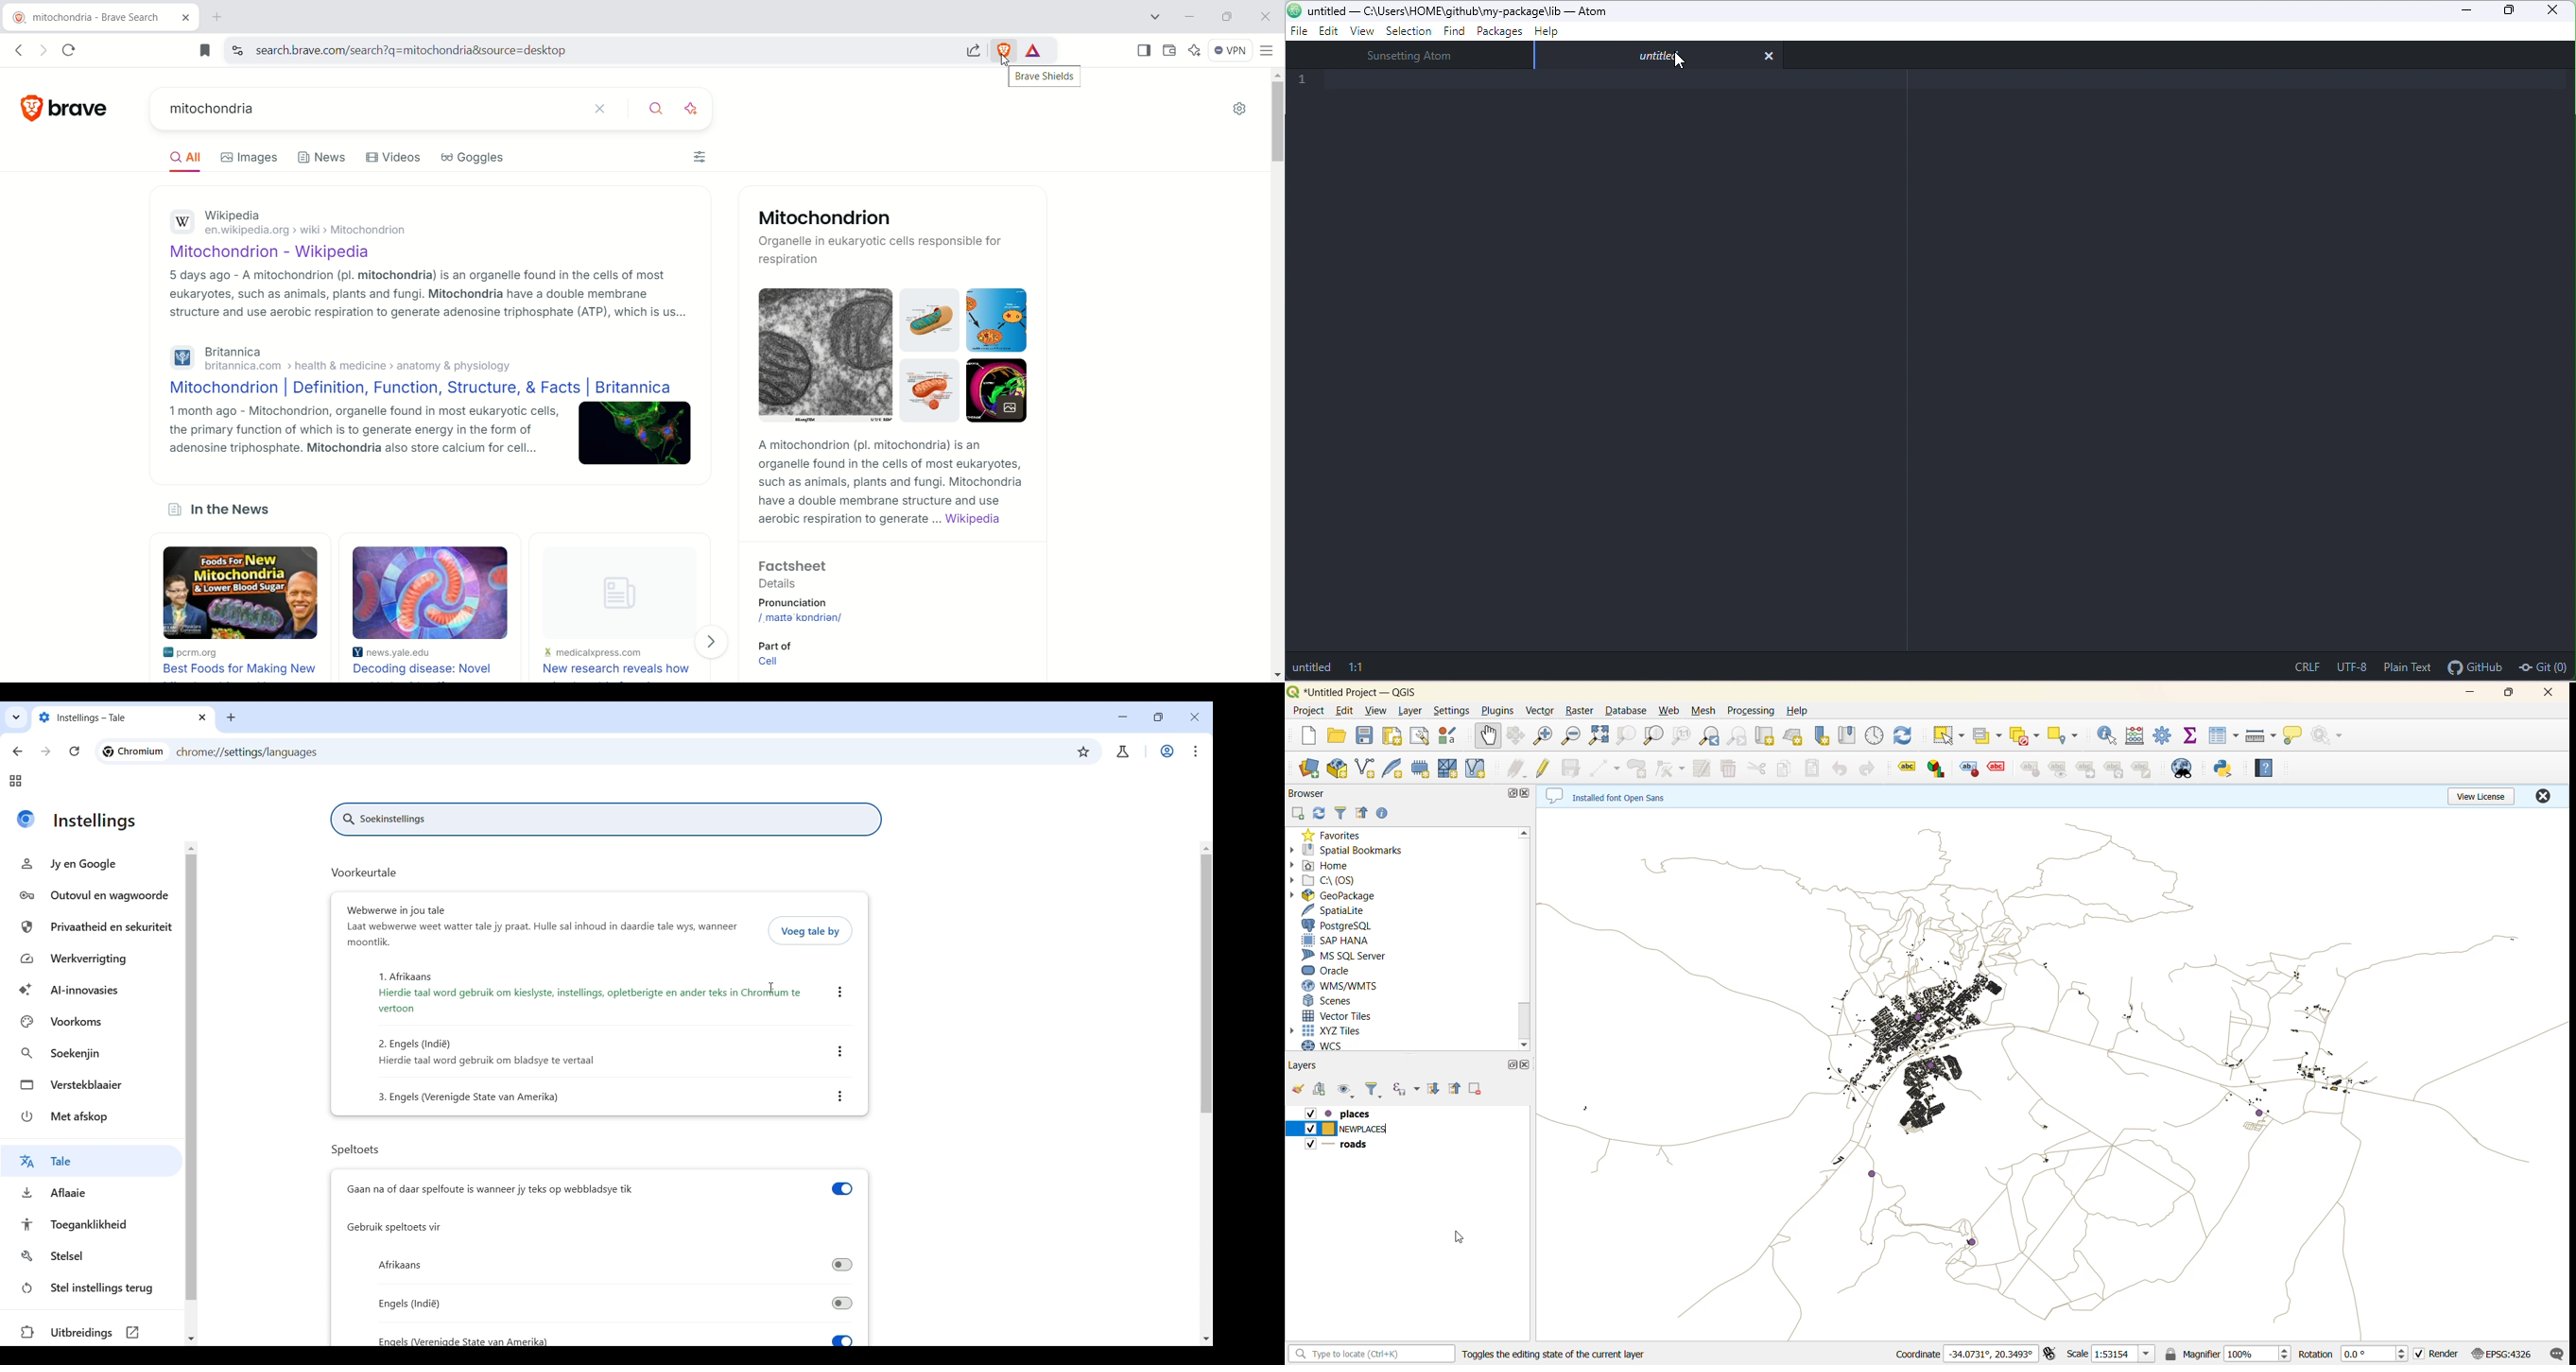  What do you see at coordinates (834, 1302) in the screenshot?
I see `toggle switch` at bounding box center [834, 1302].